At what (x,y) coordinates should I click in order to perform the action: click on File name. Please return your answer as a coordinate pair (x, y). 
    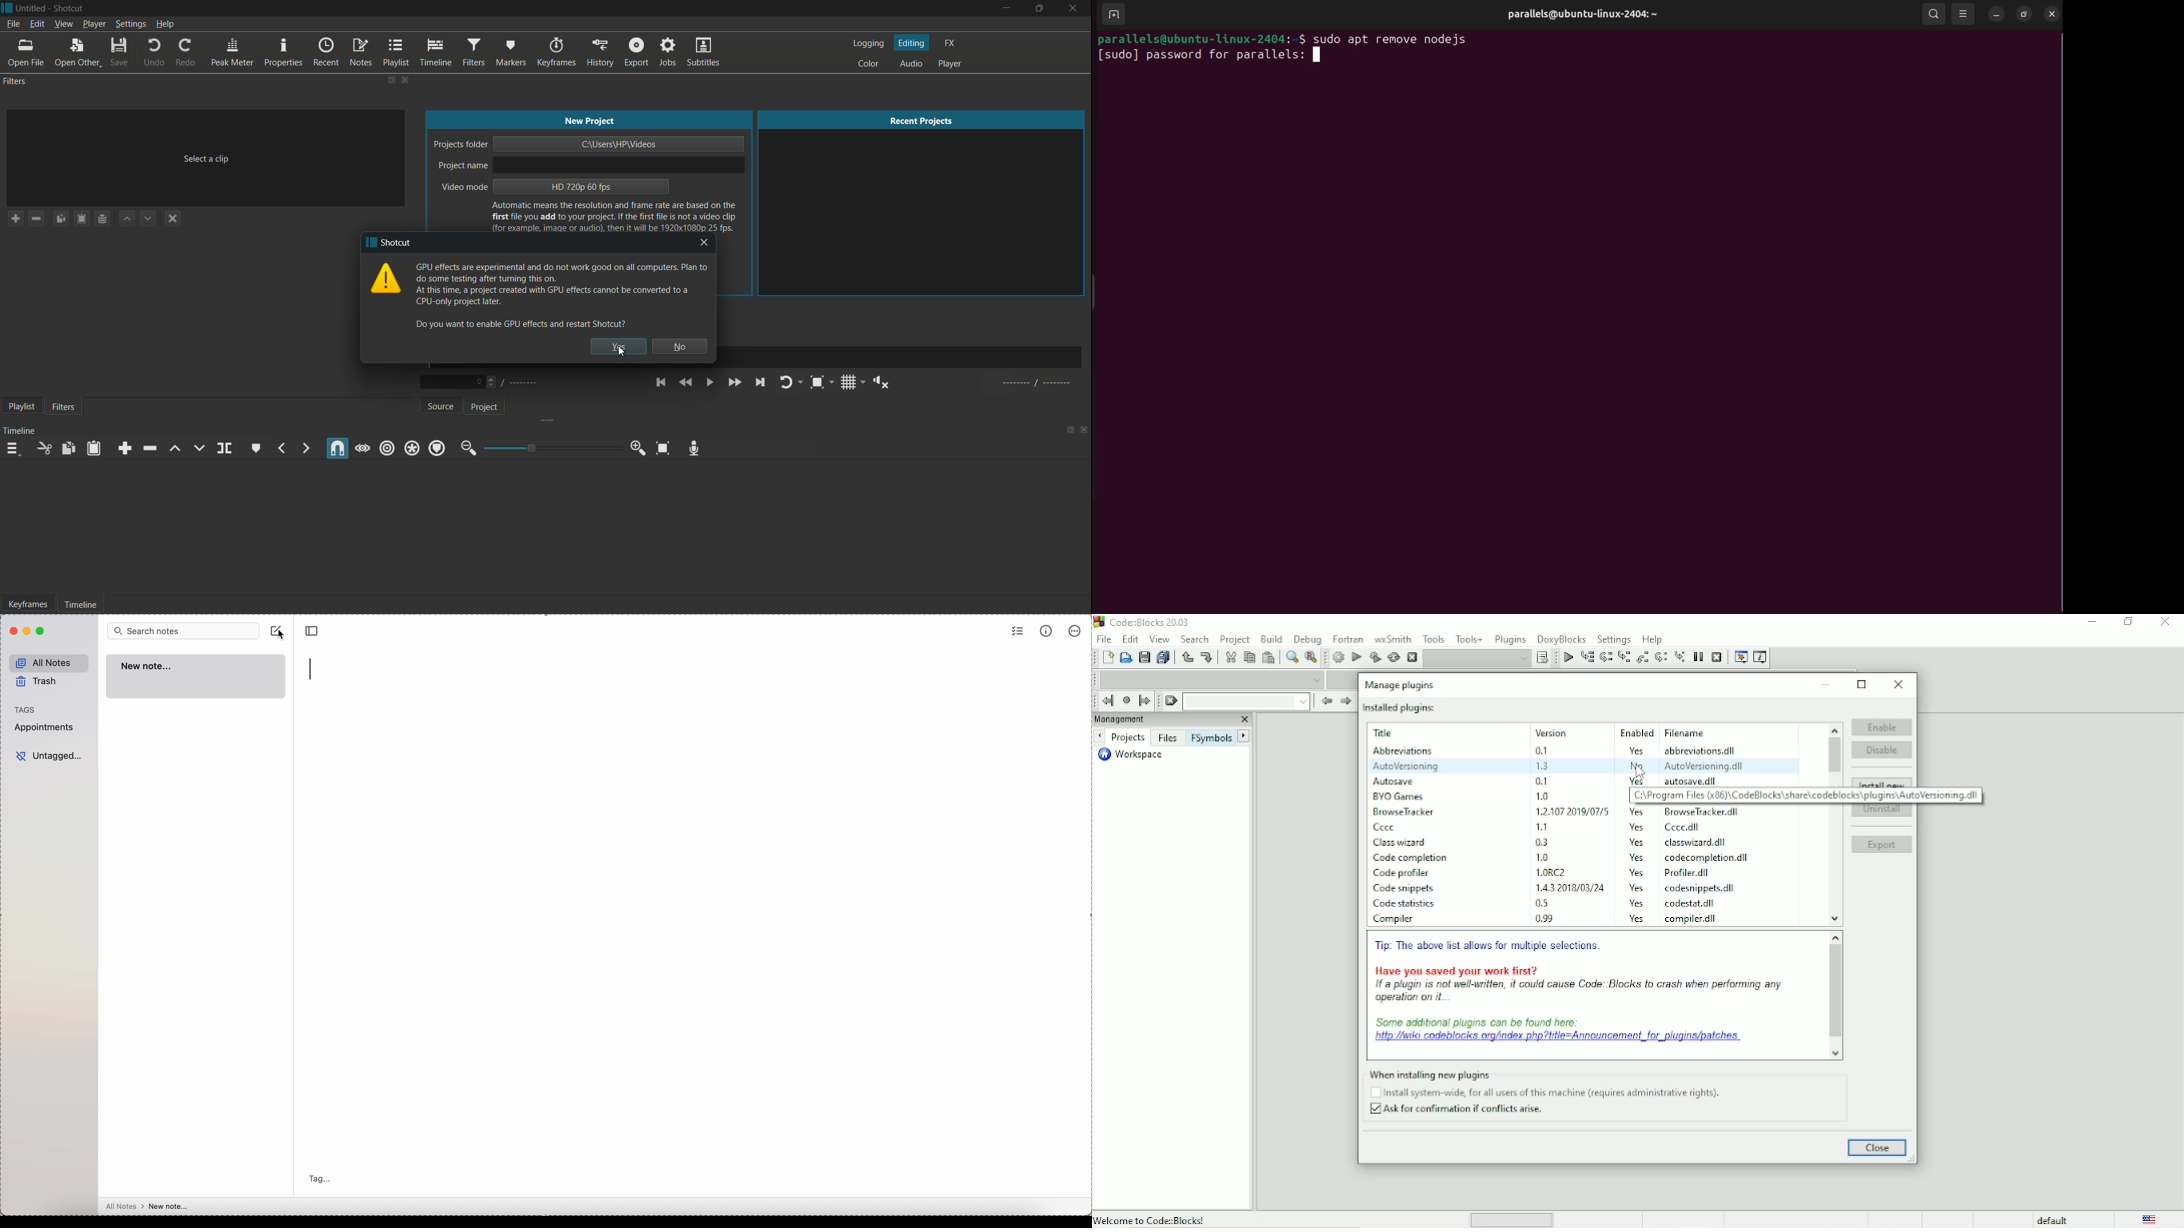
    Looking at the image, I should click on (1709, 733).